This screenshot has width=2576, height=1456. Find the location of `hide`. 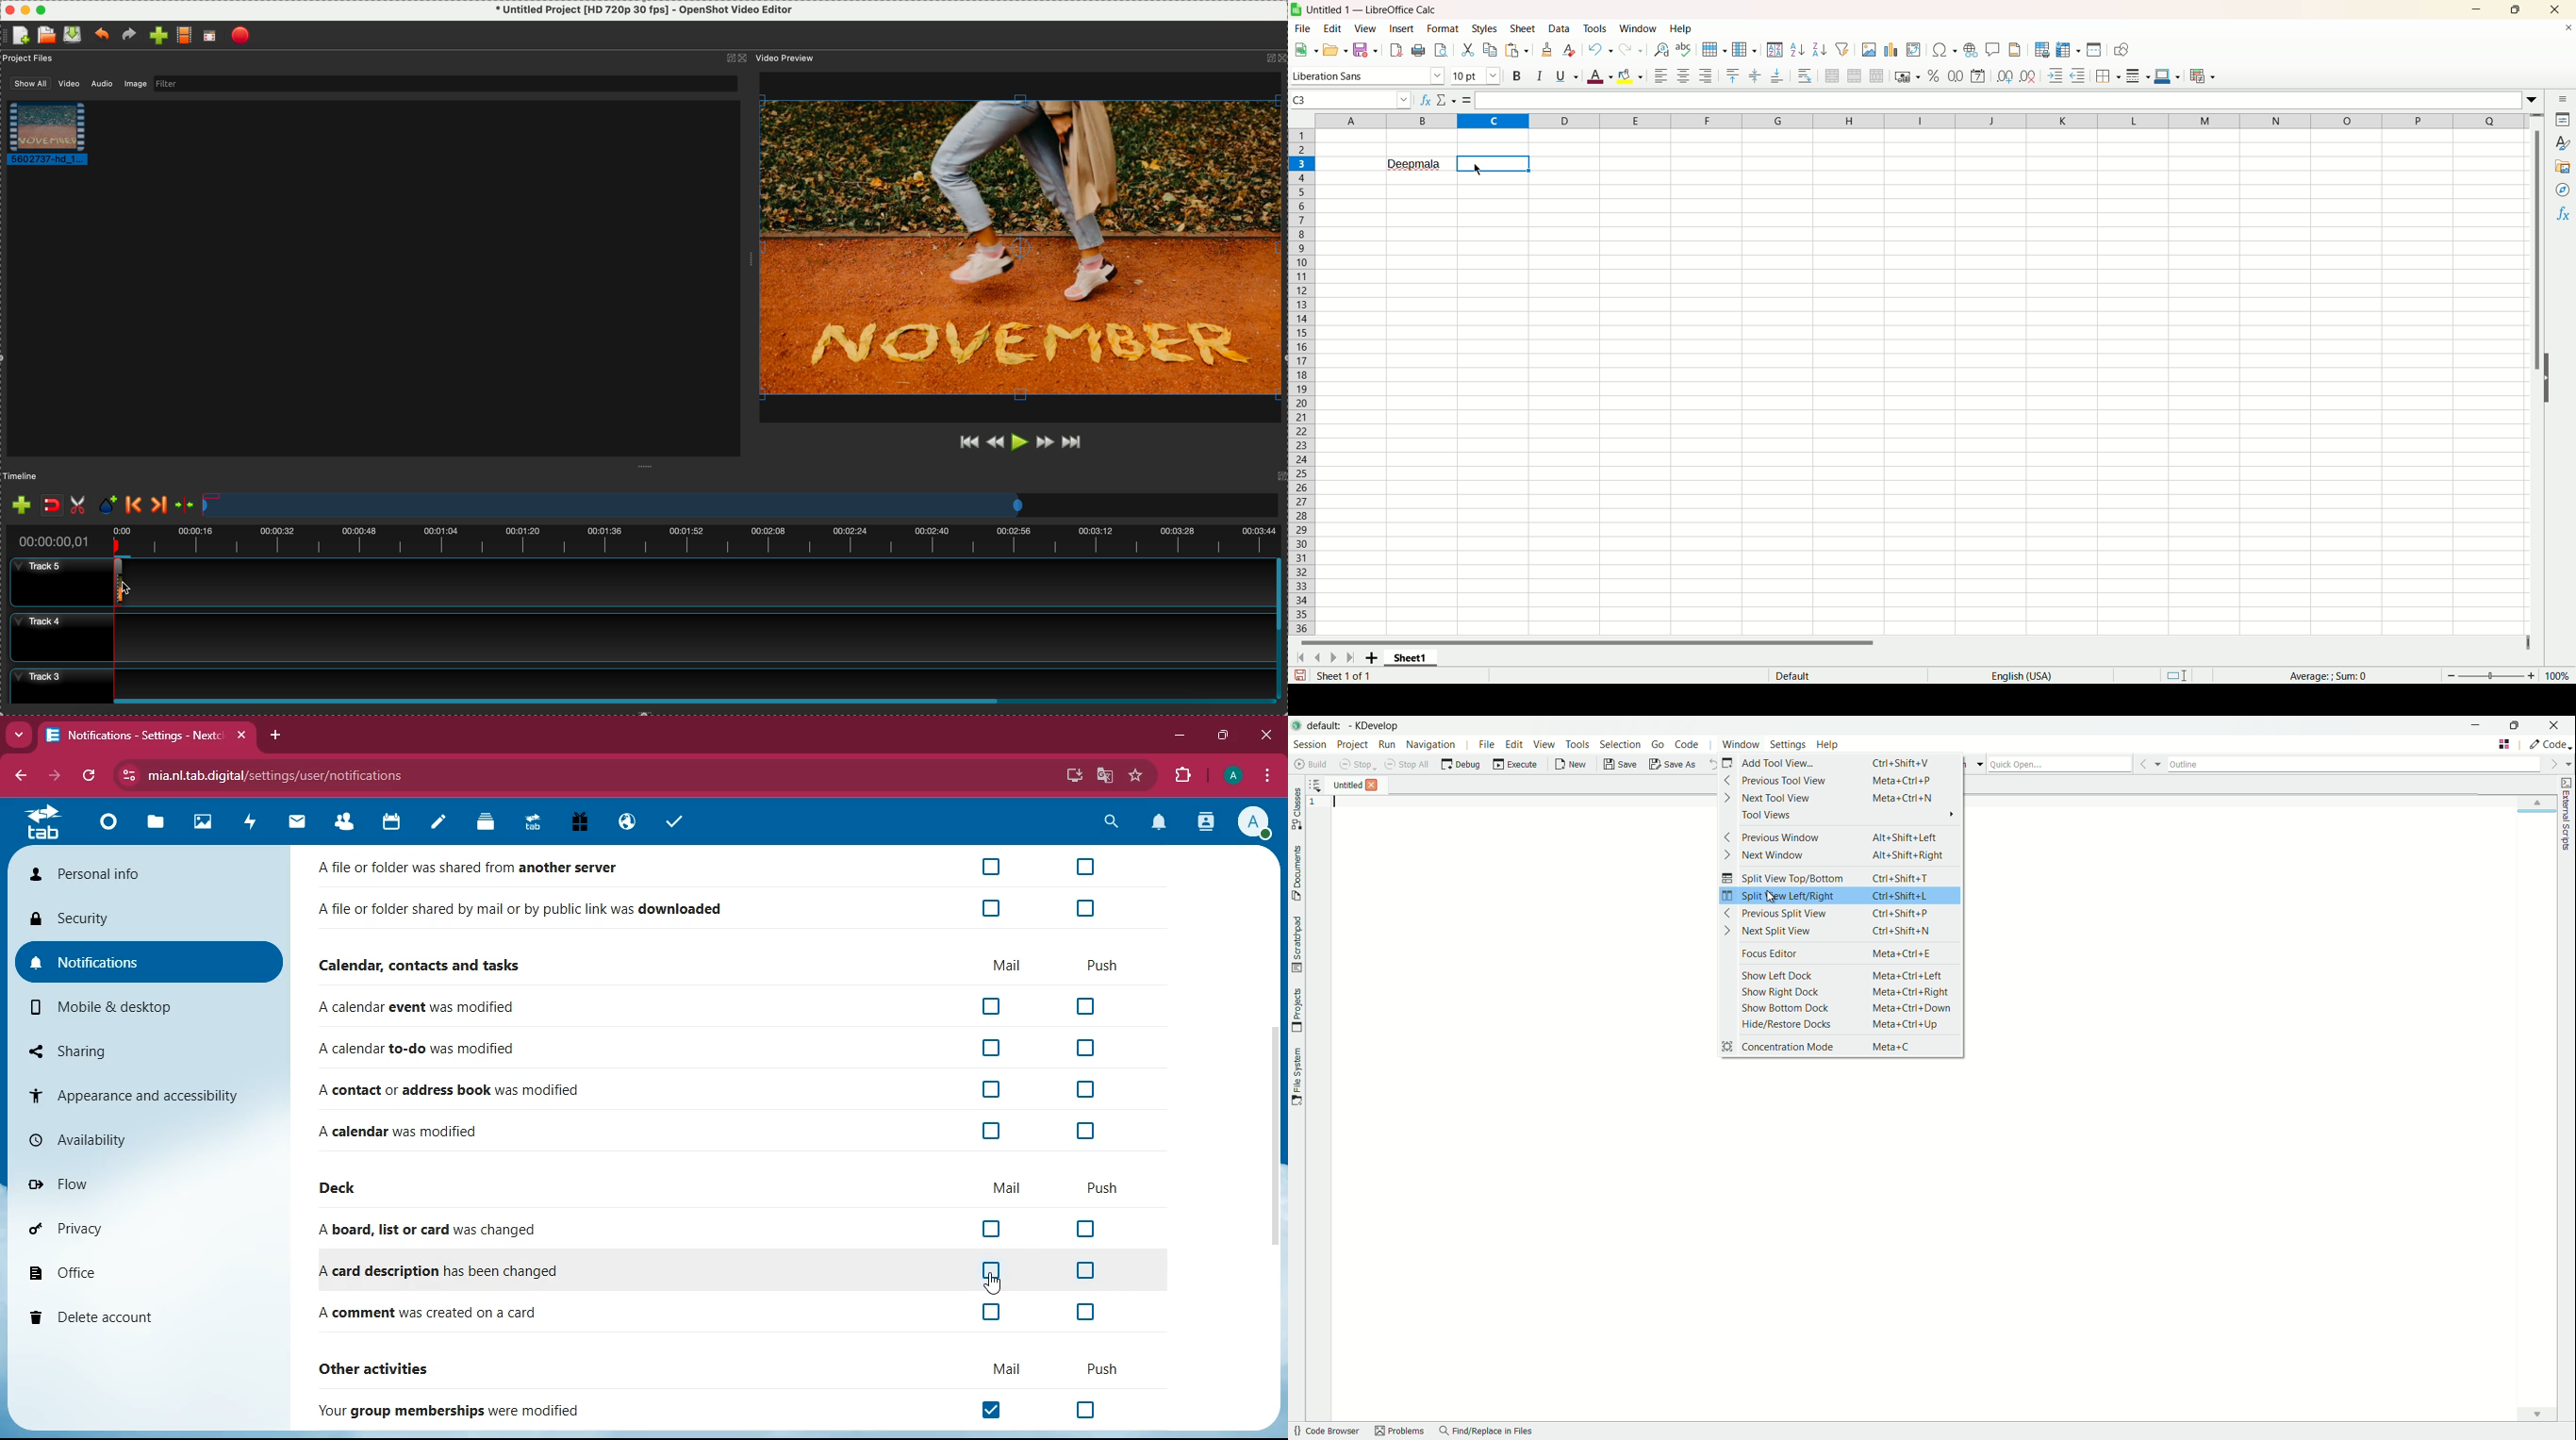

hide is located at coordinates (2549, 388).